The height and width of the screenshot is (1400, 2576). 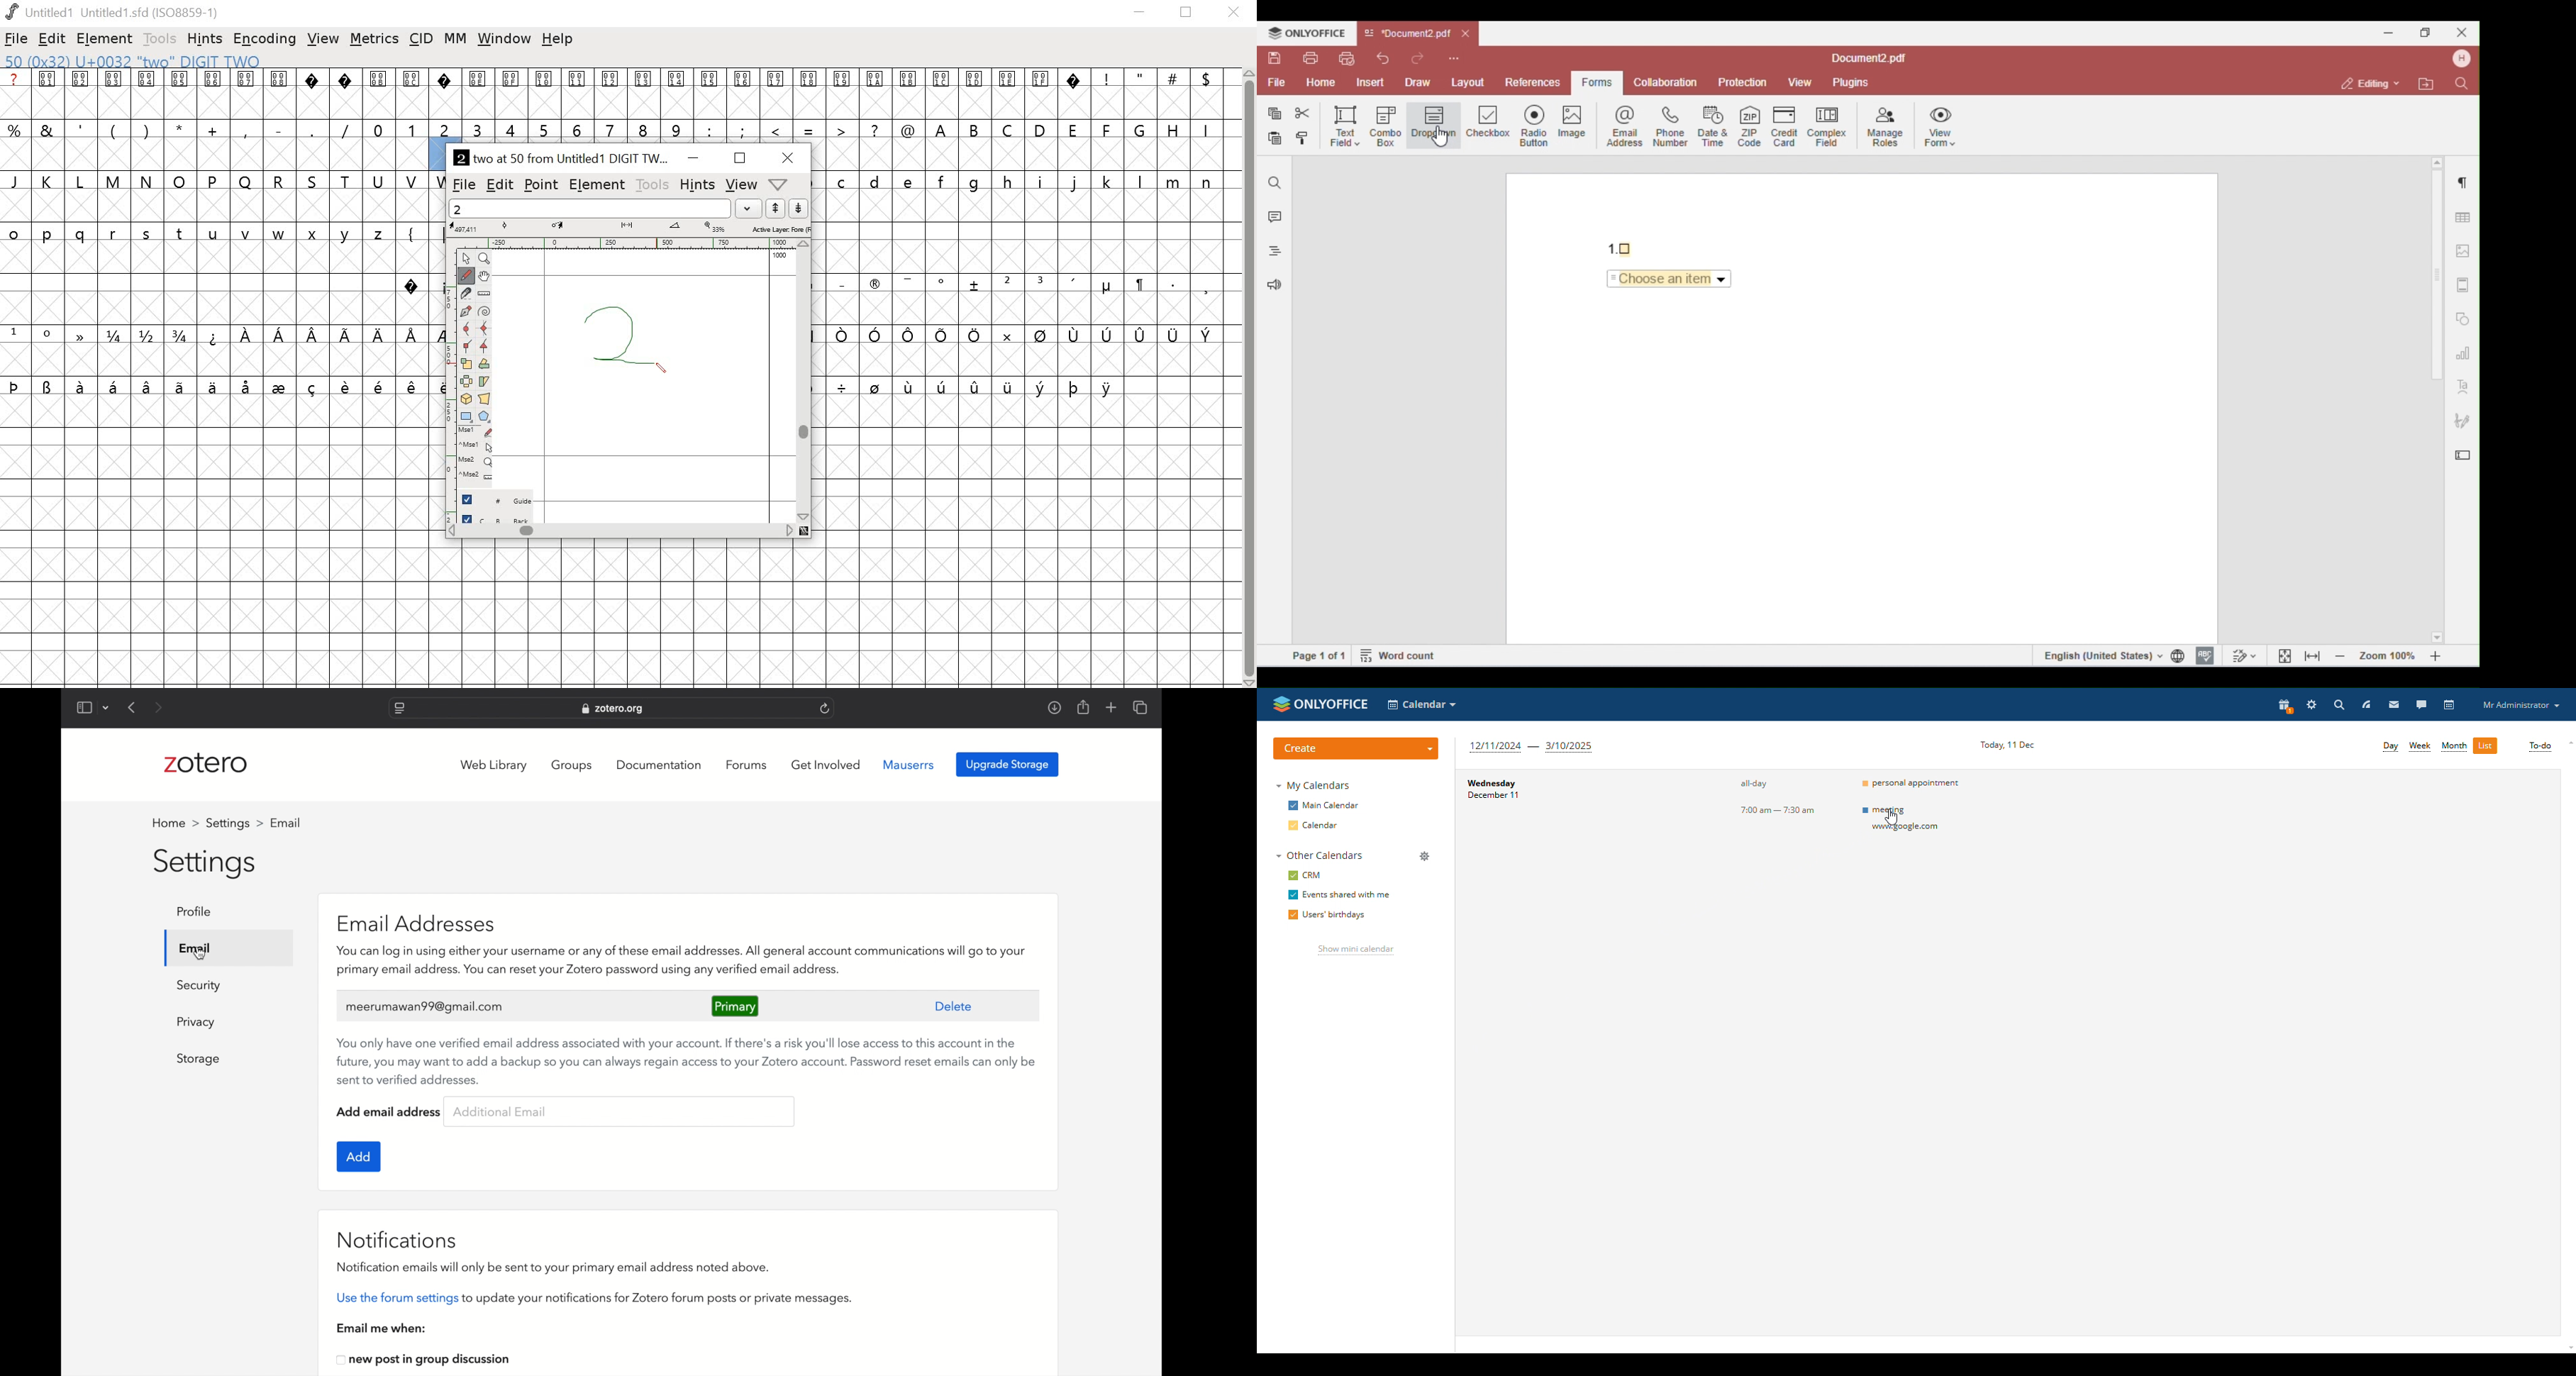 I want to click on settings, so click(x=233, y=823).